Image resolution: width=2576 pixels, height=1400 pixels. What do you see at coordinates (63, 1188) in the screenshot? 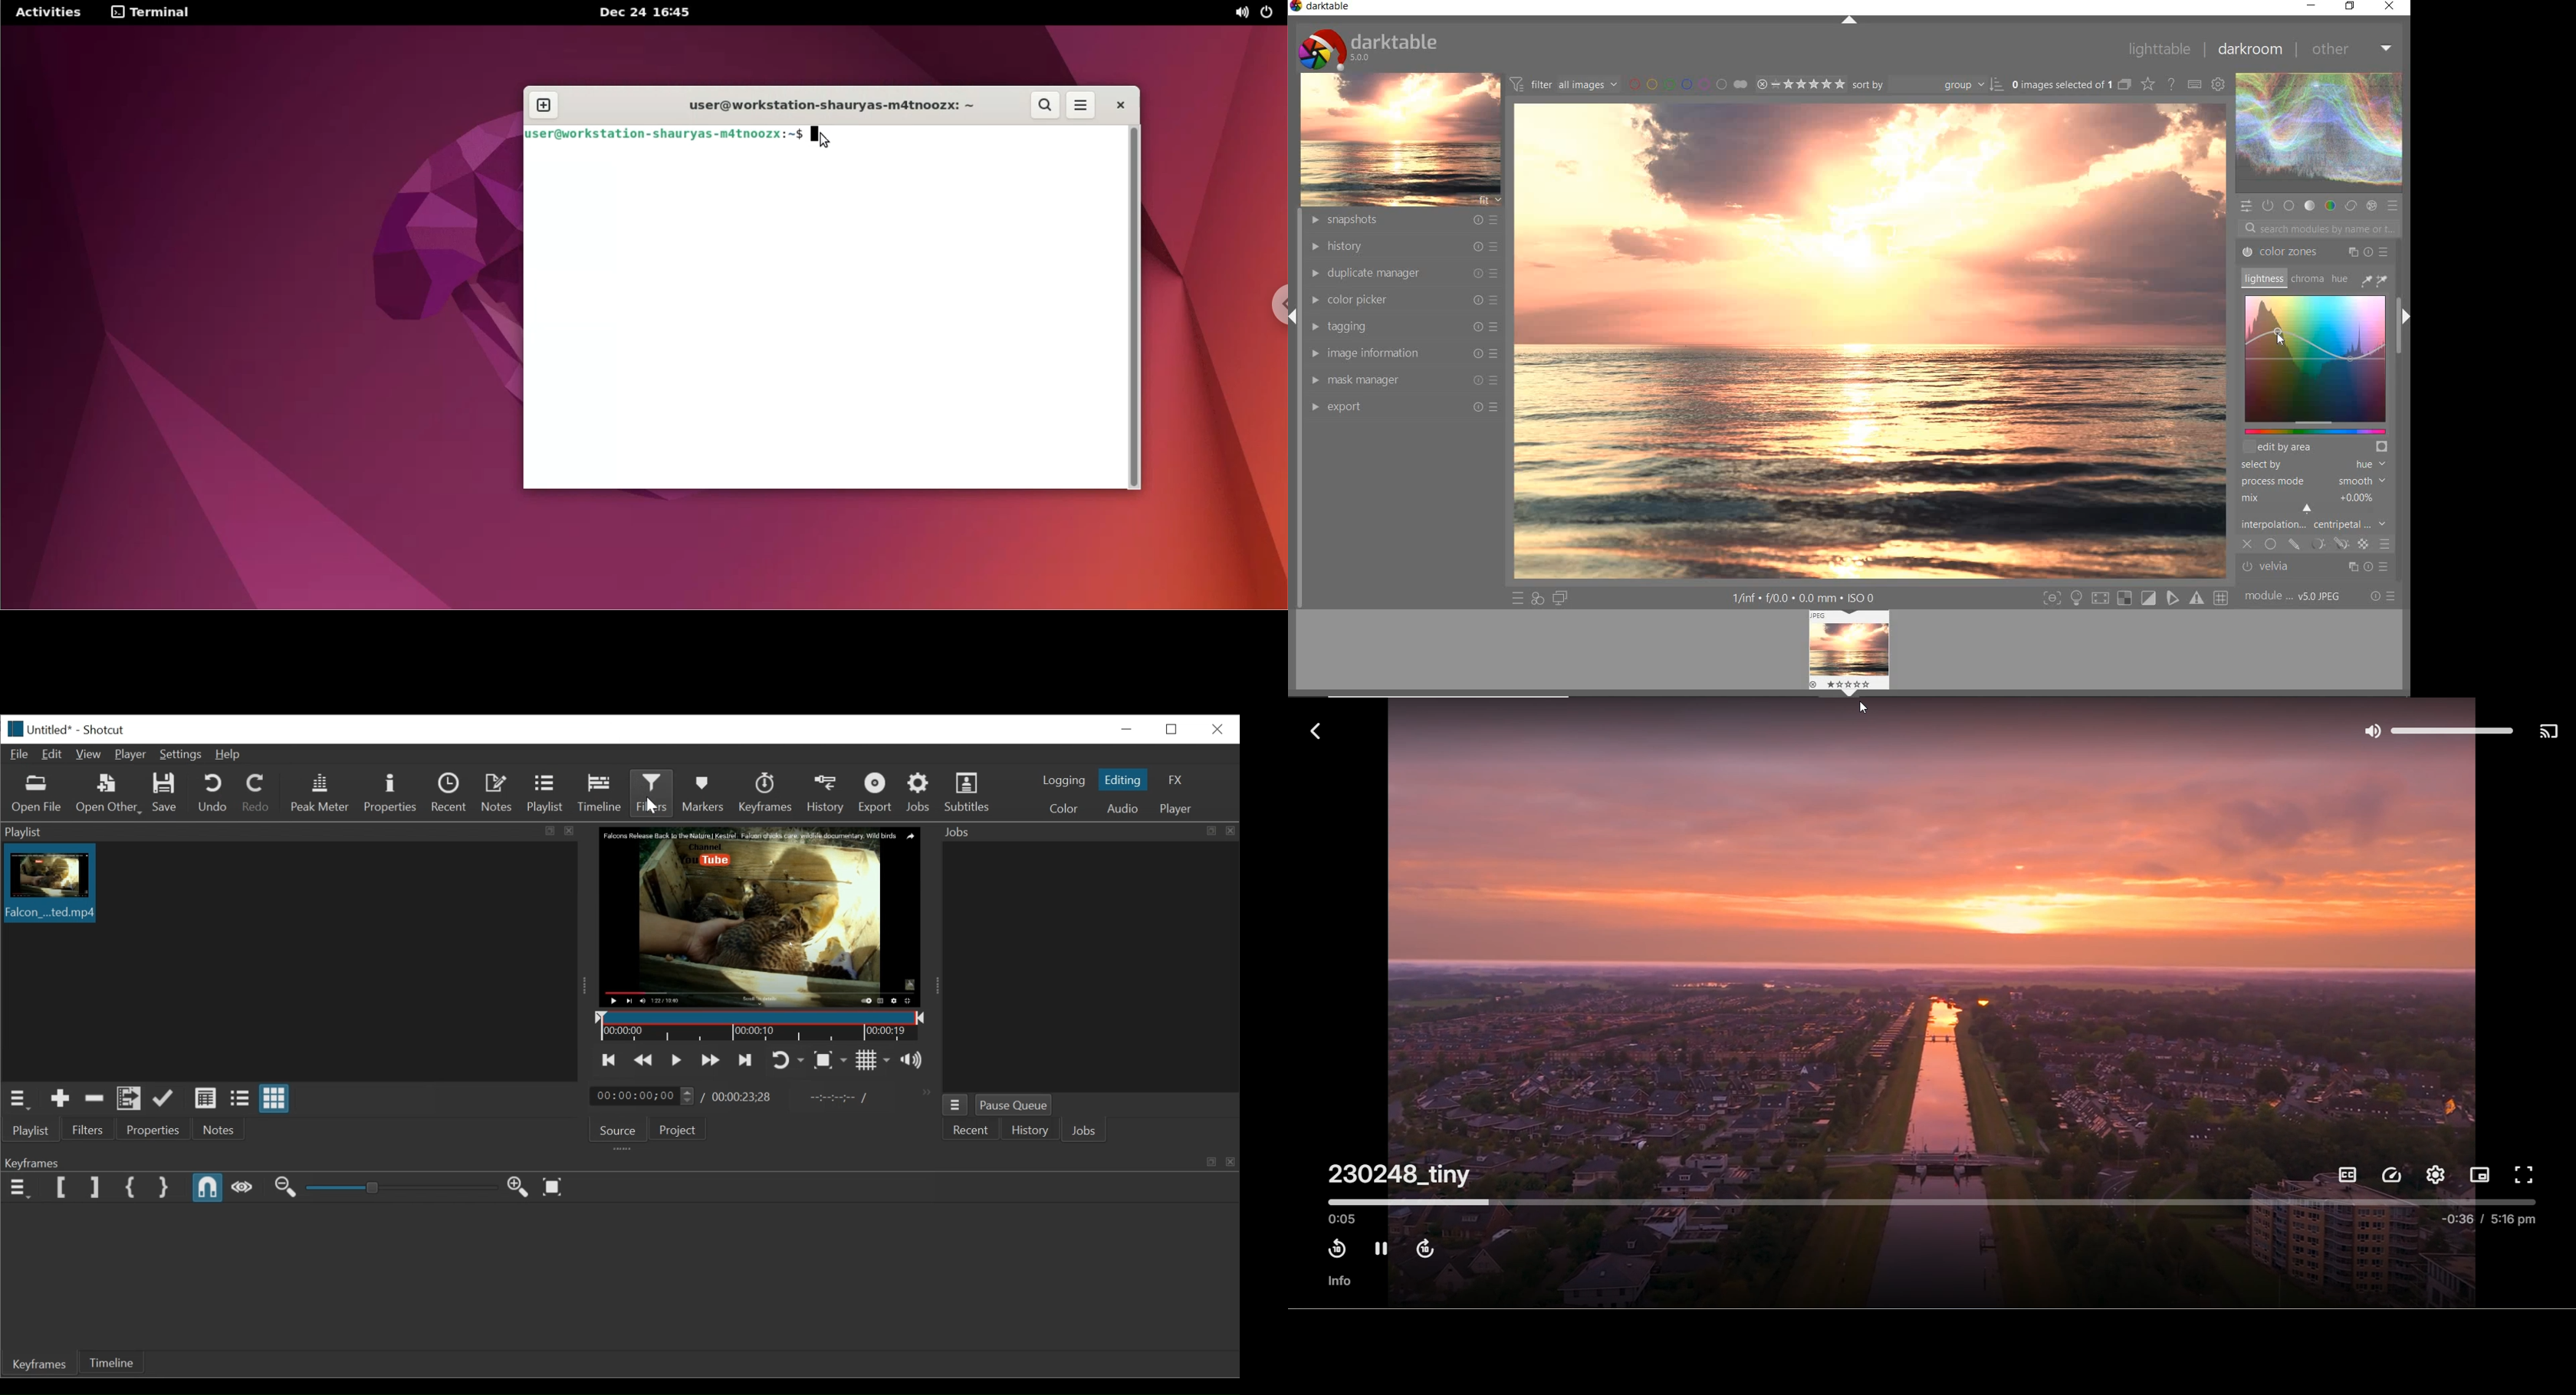
I see `Set Filter First` at bounding box center [63, 1188].